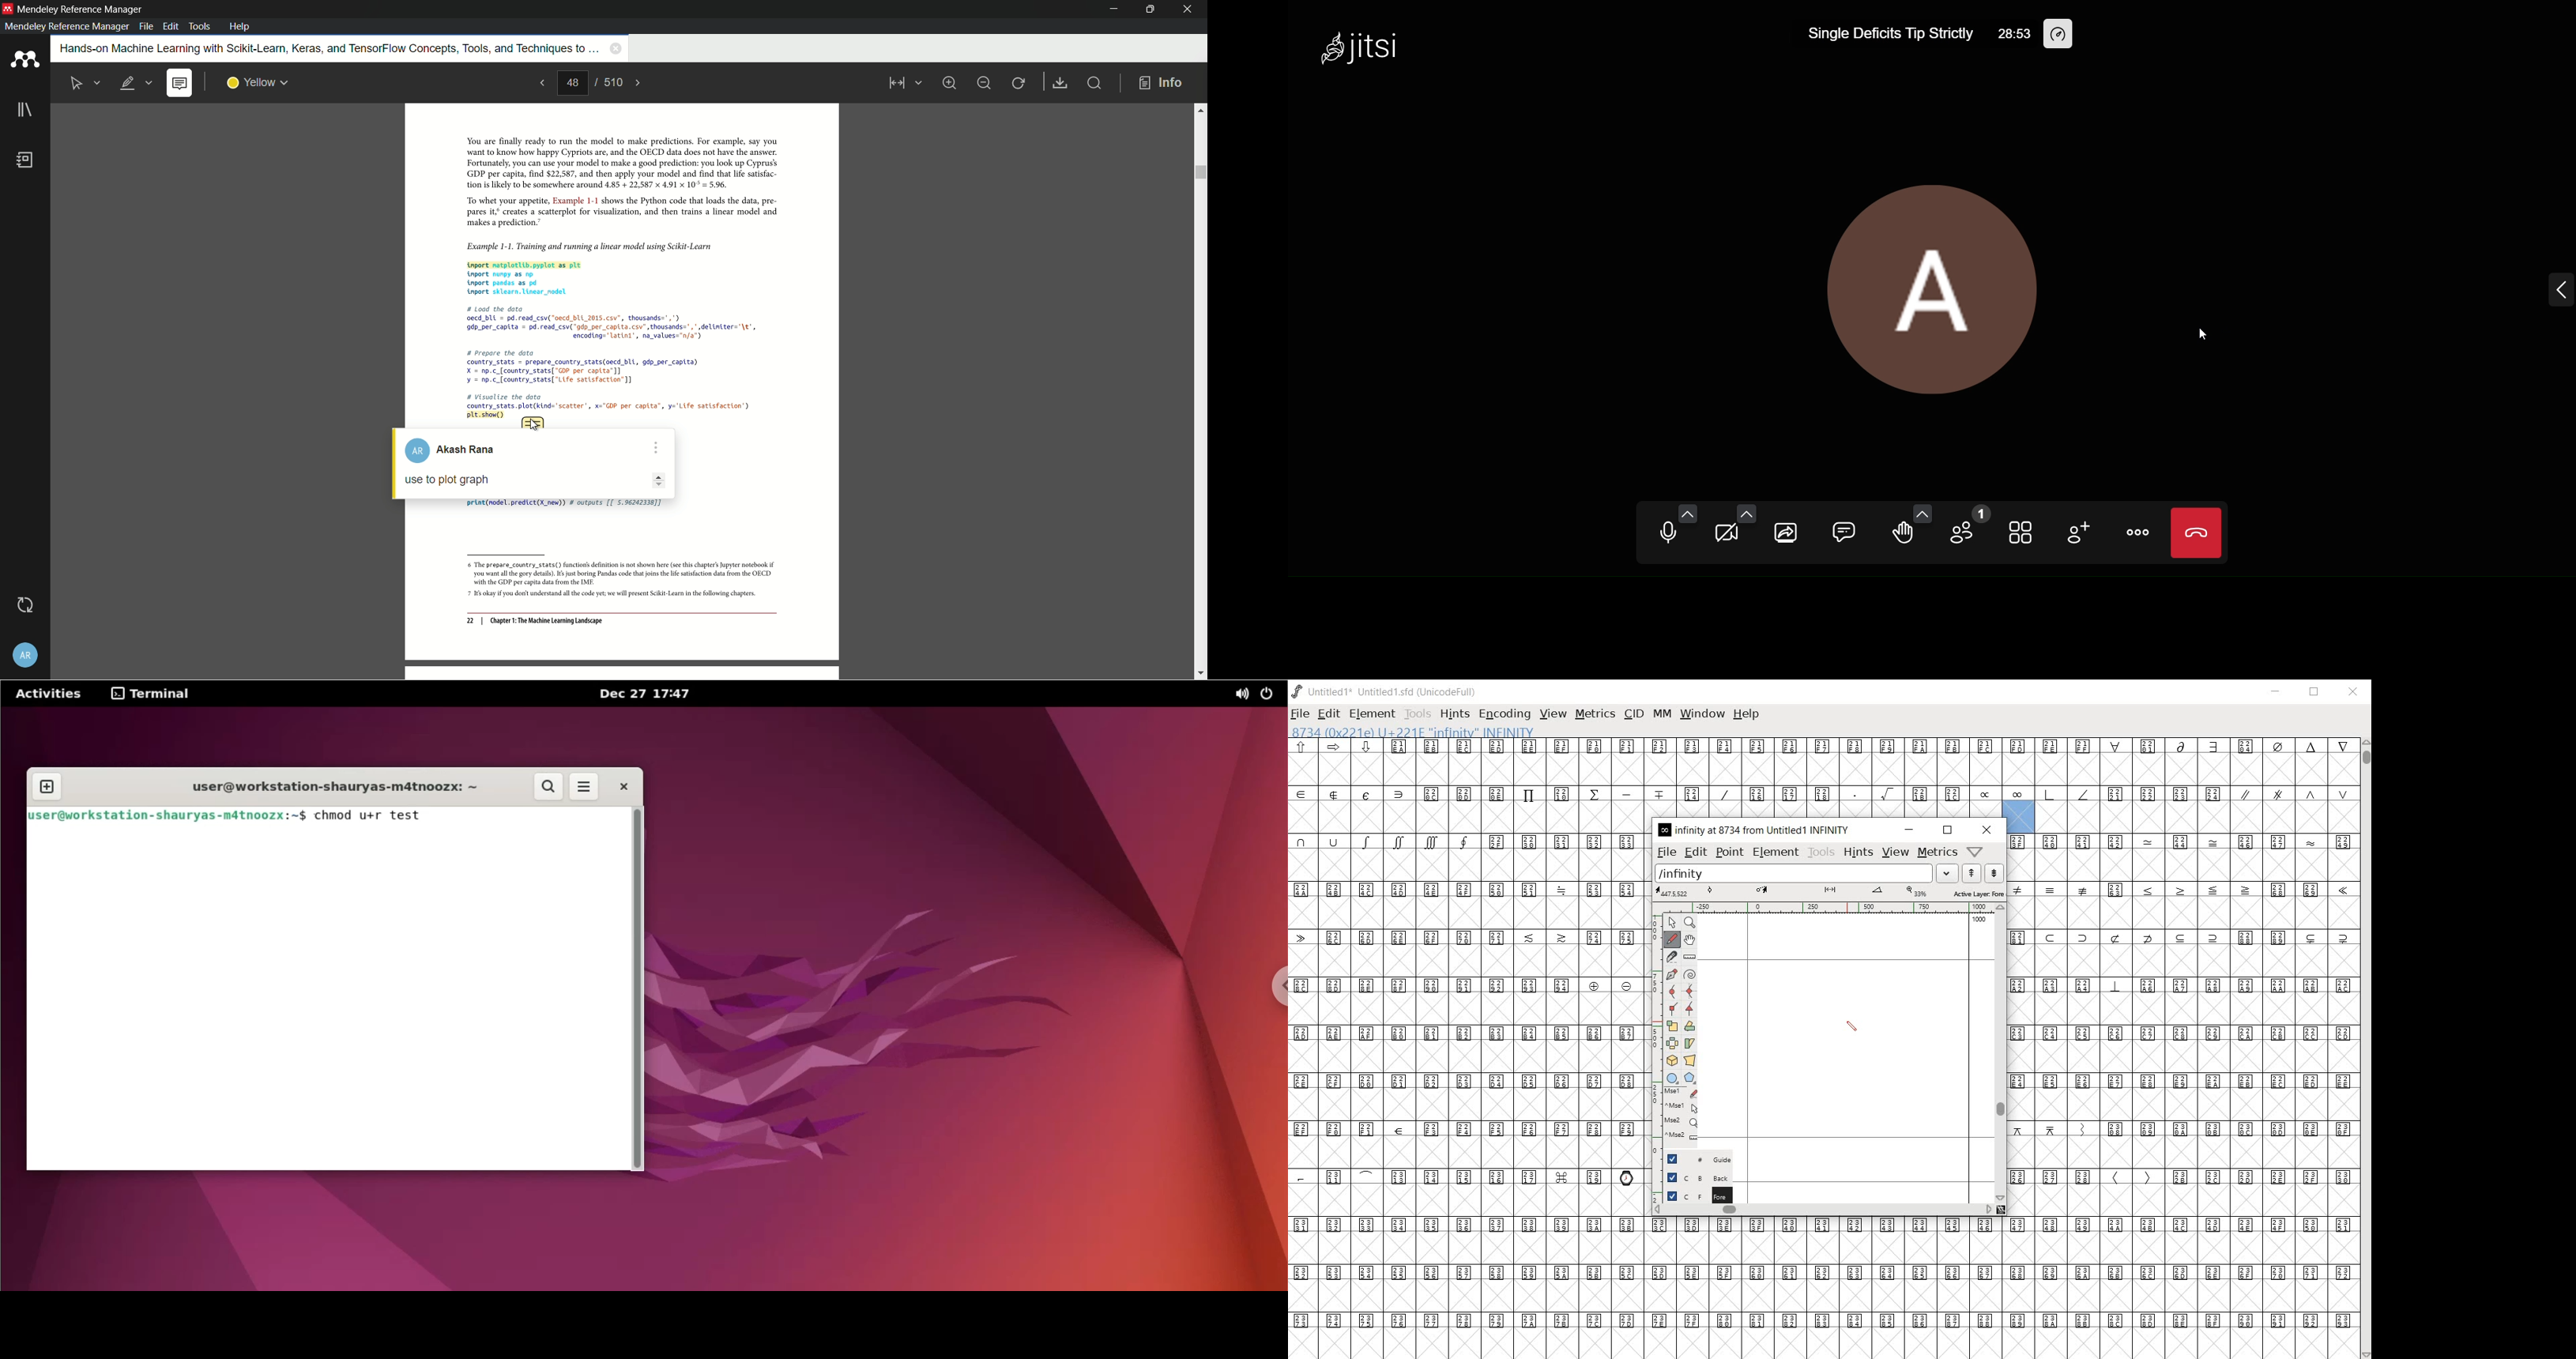  I want to click on 22 | Chapter 1: The Machine Learning Landscape, so click(535, 622).